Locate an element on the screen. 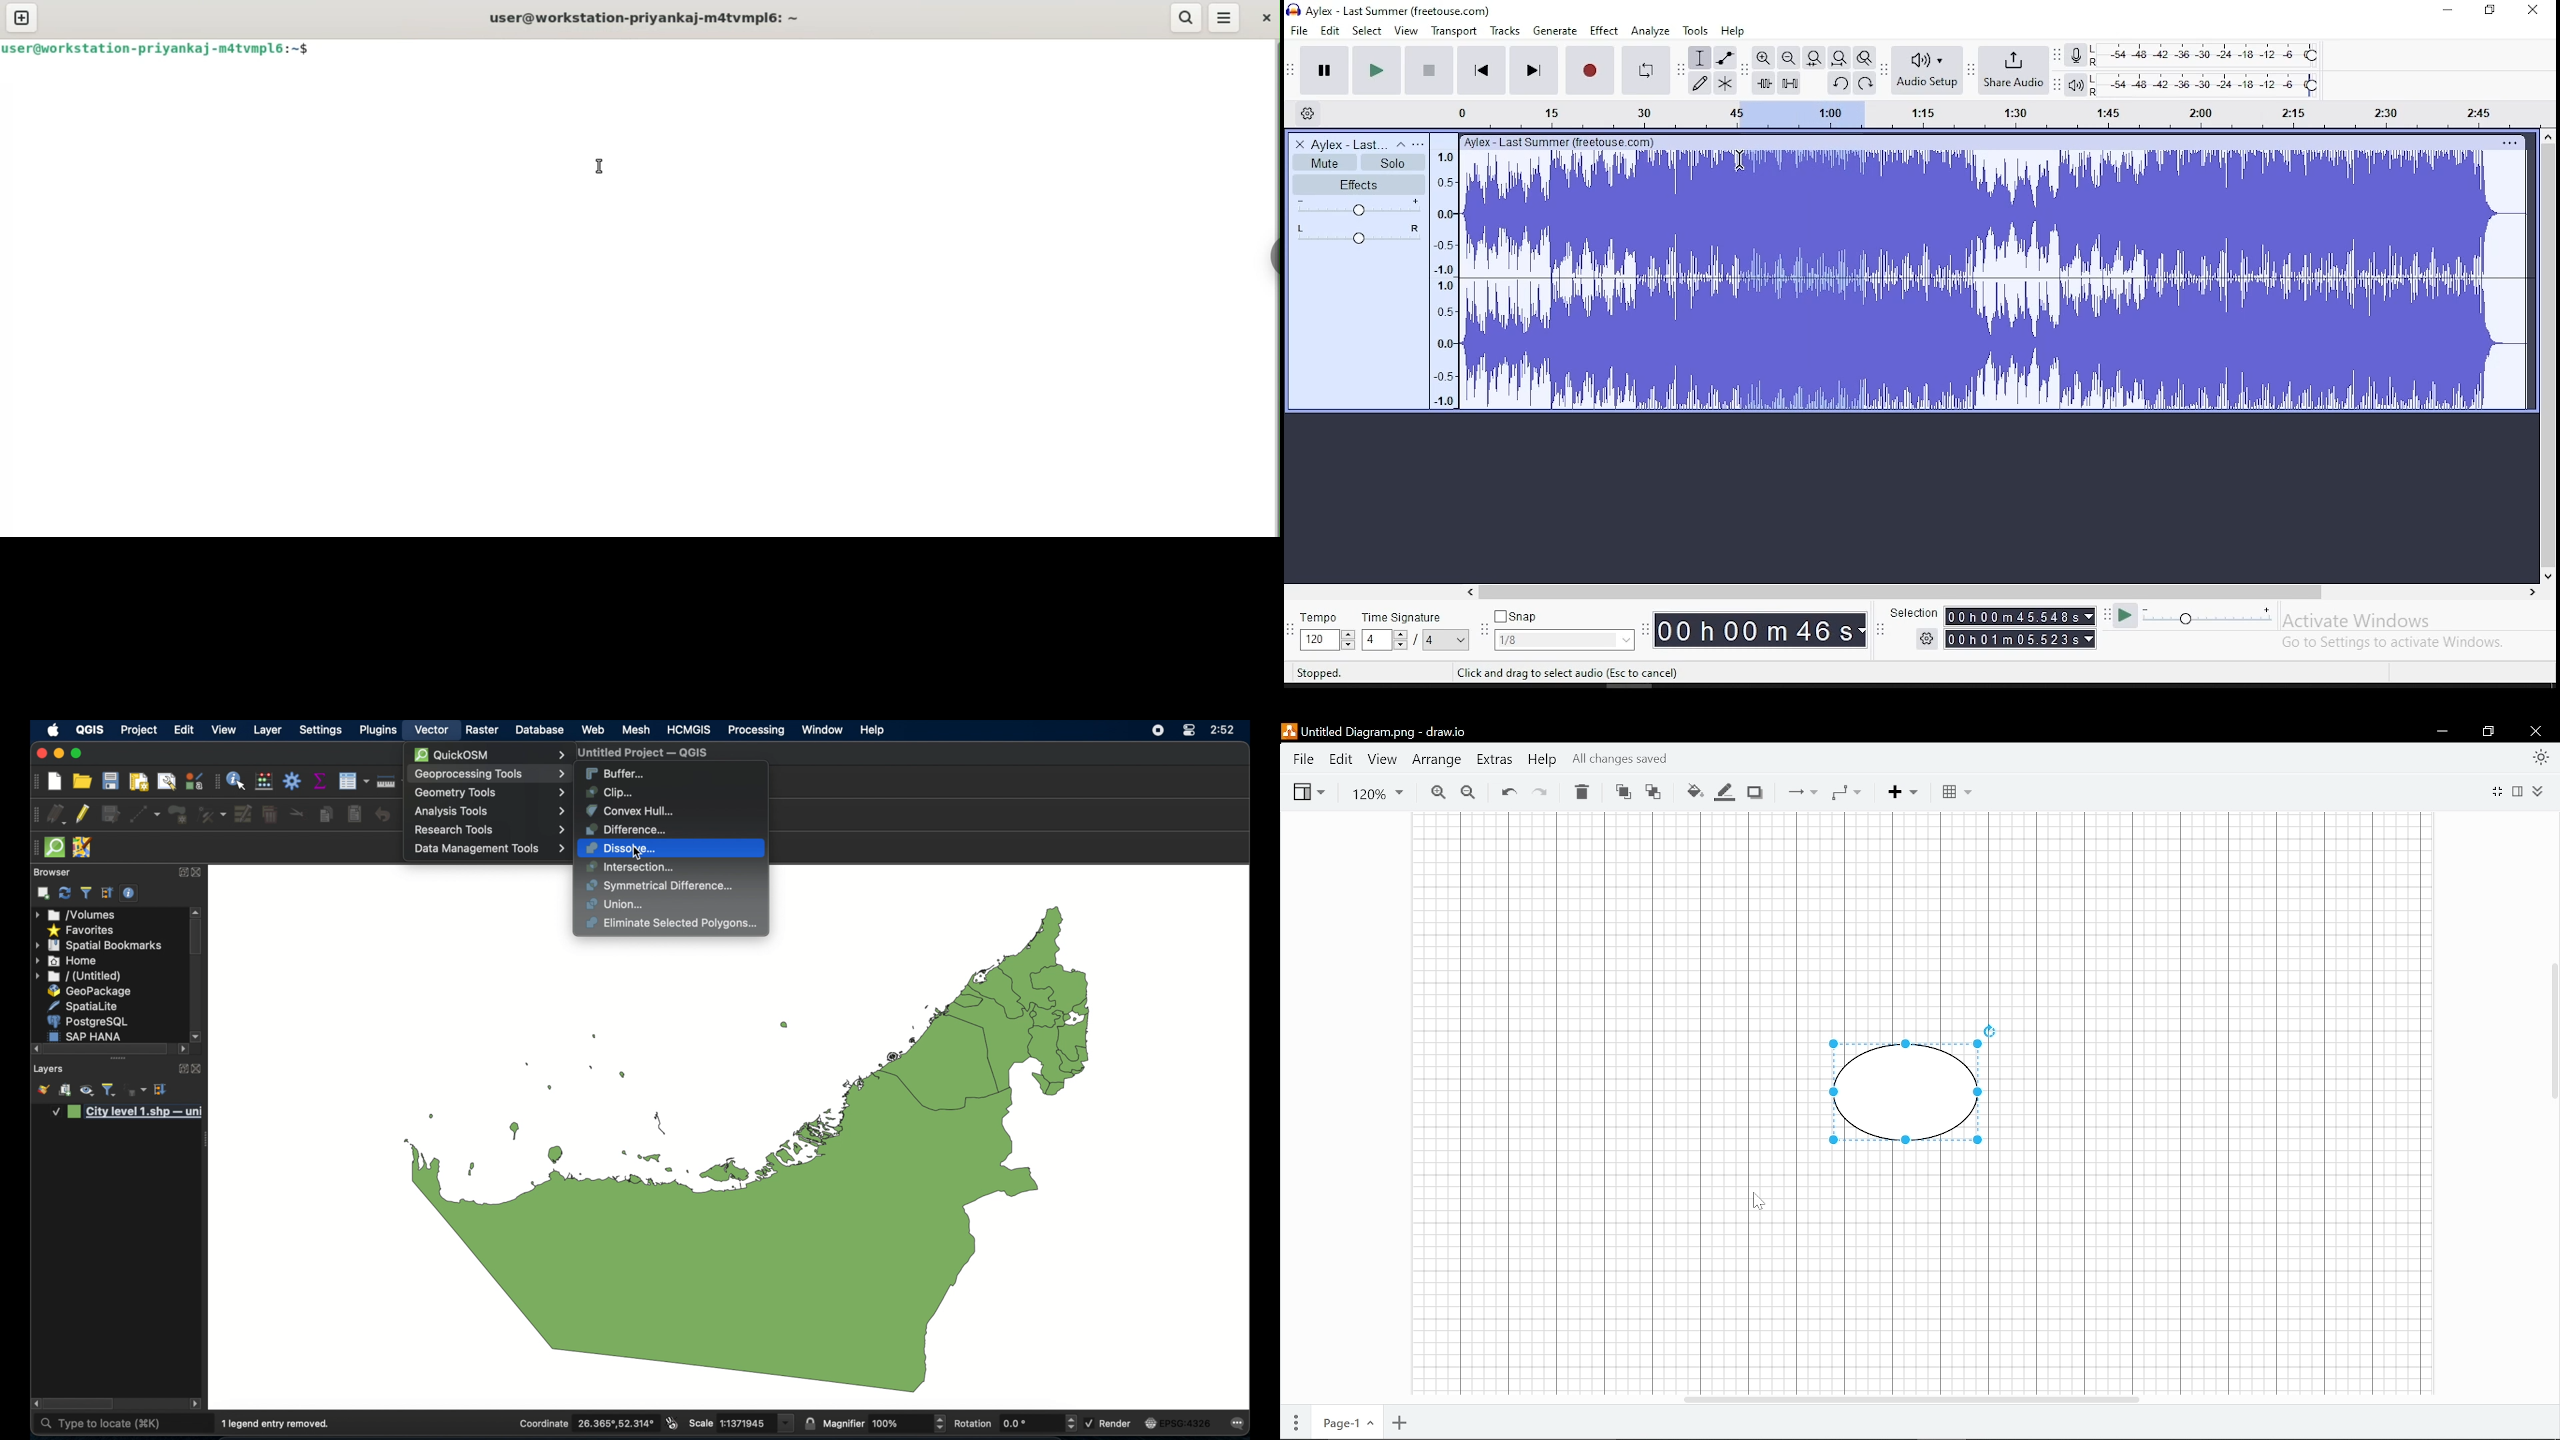 The height and width of the screenshot is (1456, 2576). render is located at coordinates (1110, 1423).